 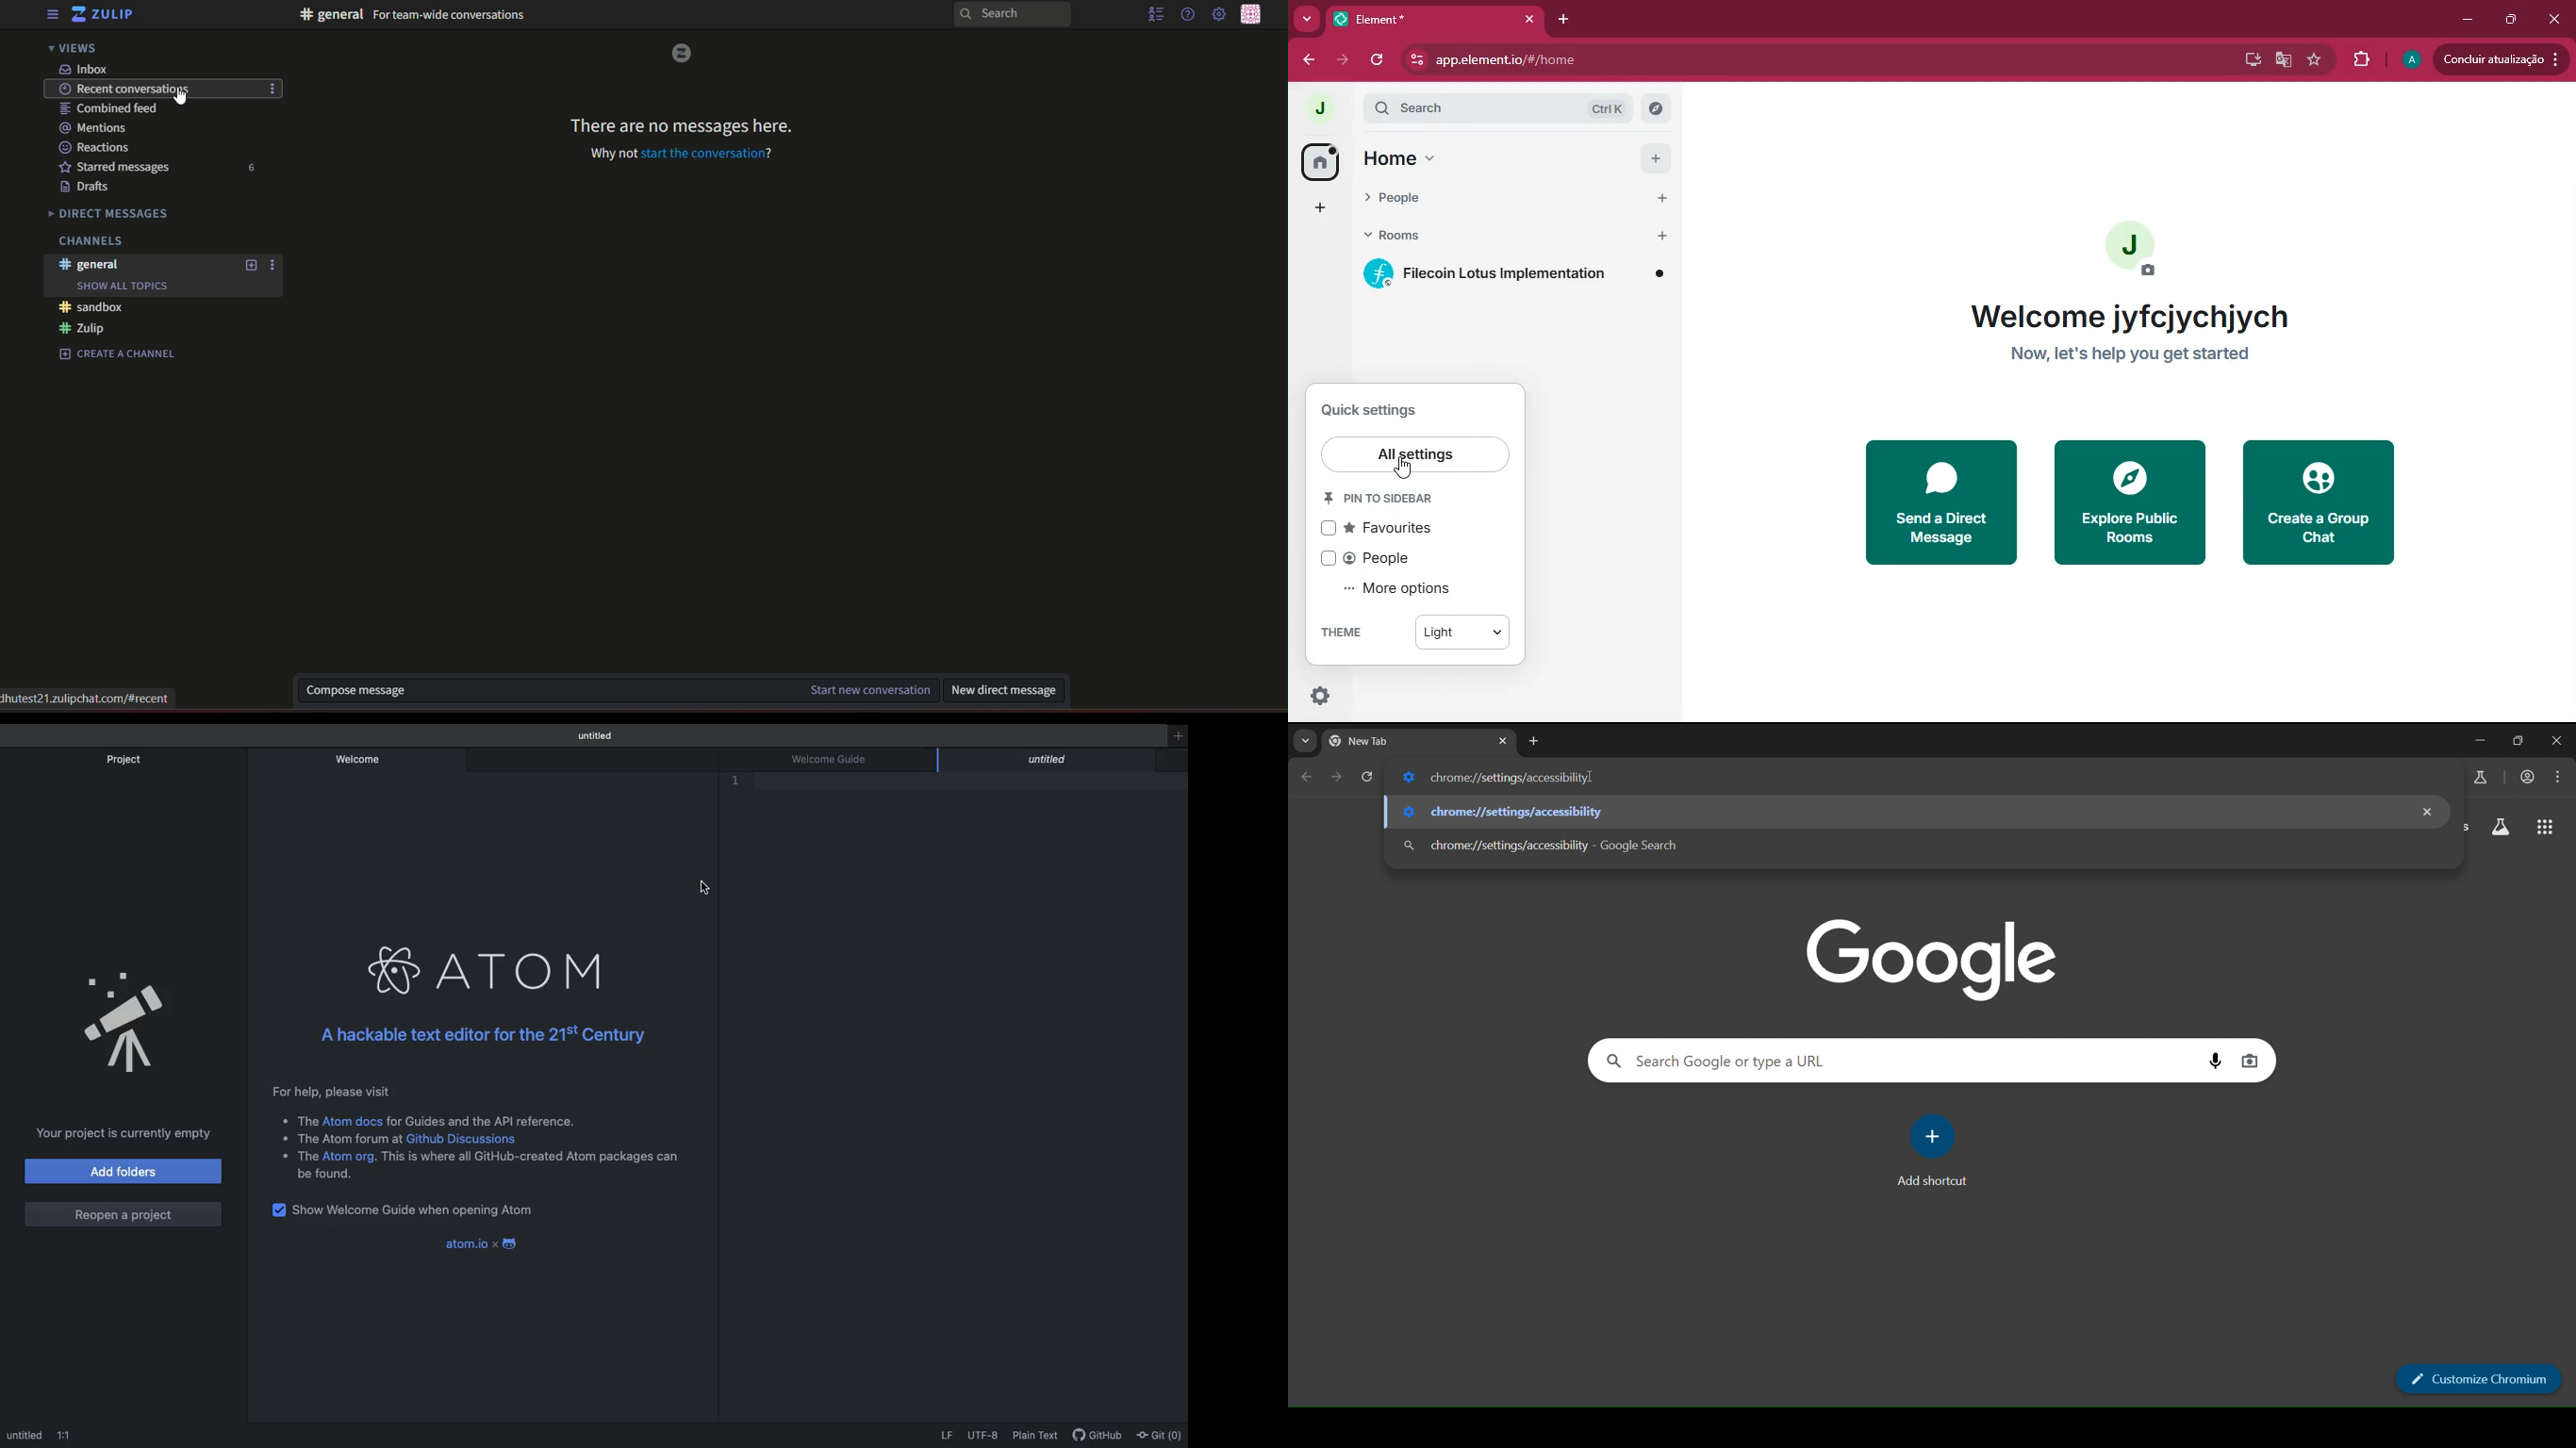 What do you see at coordinates (248, 266) in the screenshot?
I see `add` at bounding box center [248, 266].